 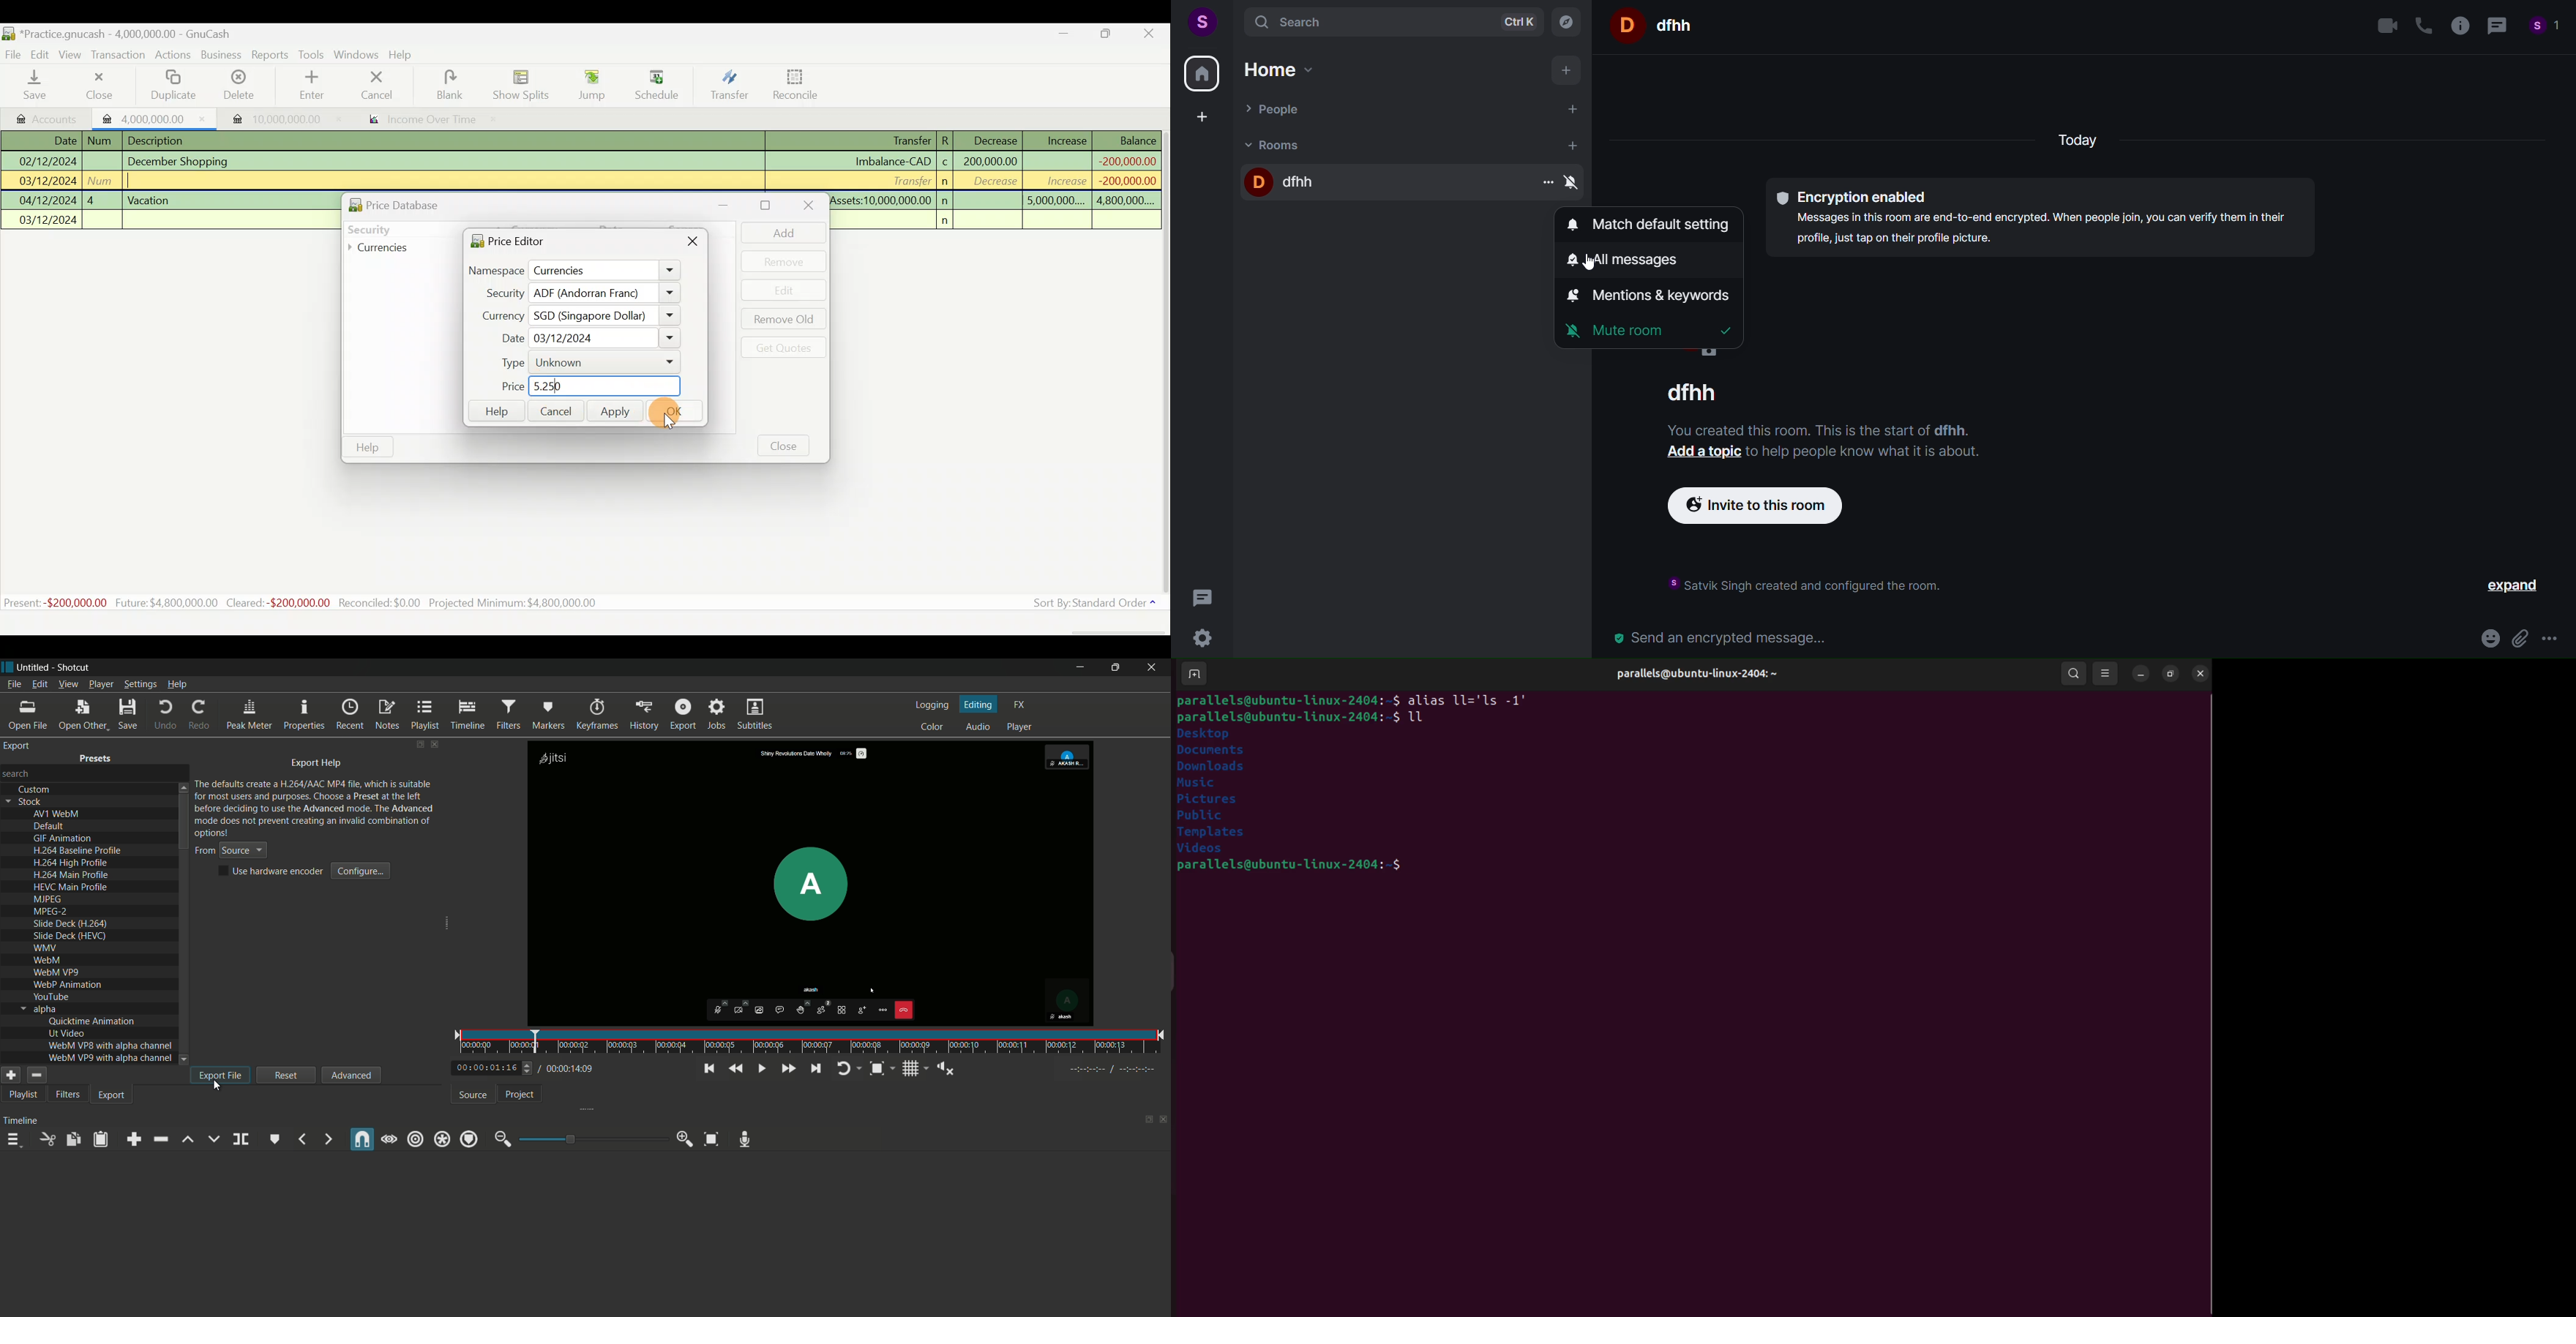 What do you see at coordinates (48, 1139) in the screenshot?
I see `cut` at bounding box center [48, 1139].